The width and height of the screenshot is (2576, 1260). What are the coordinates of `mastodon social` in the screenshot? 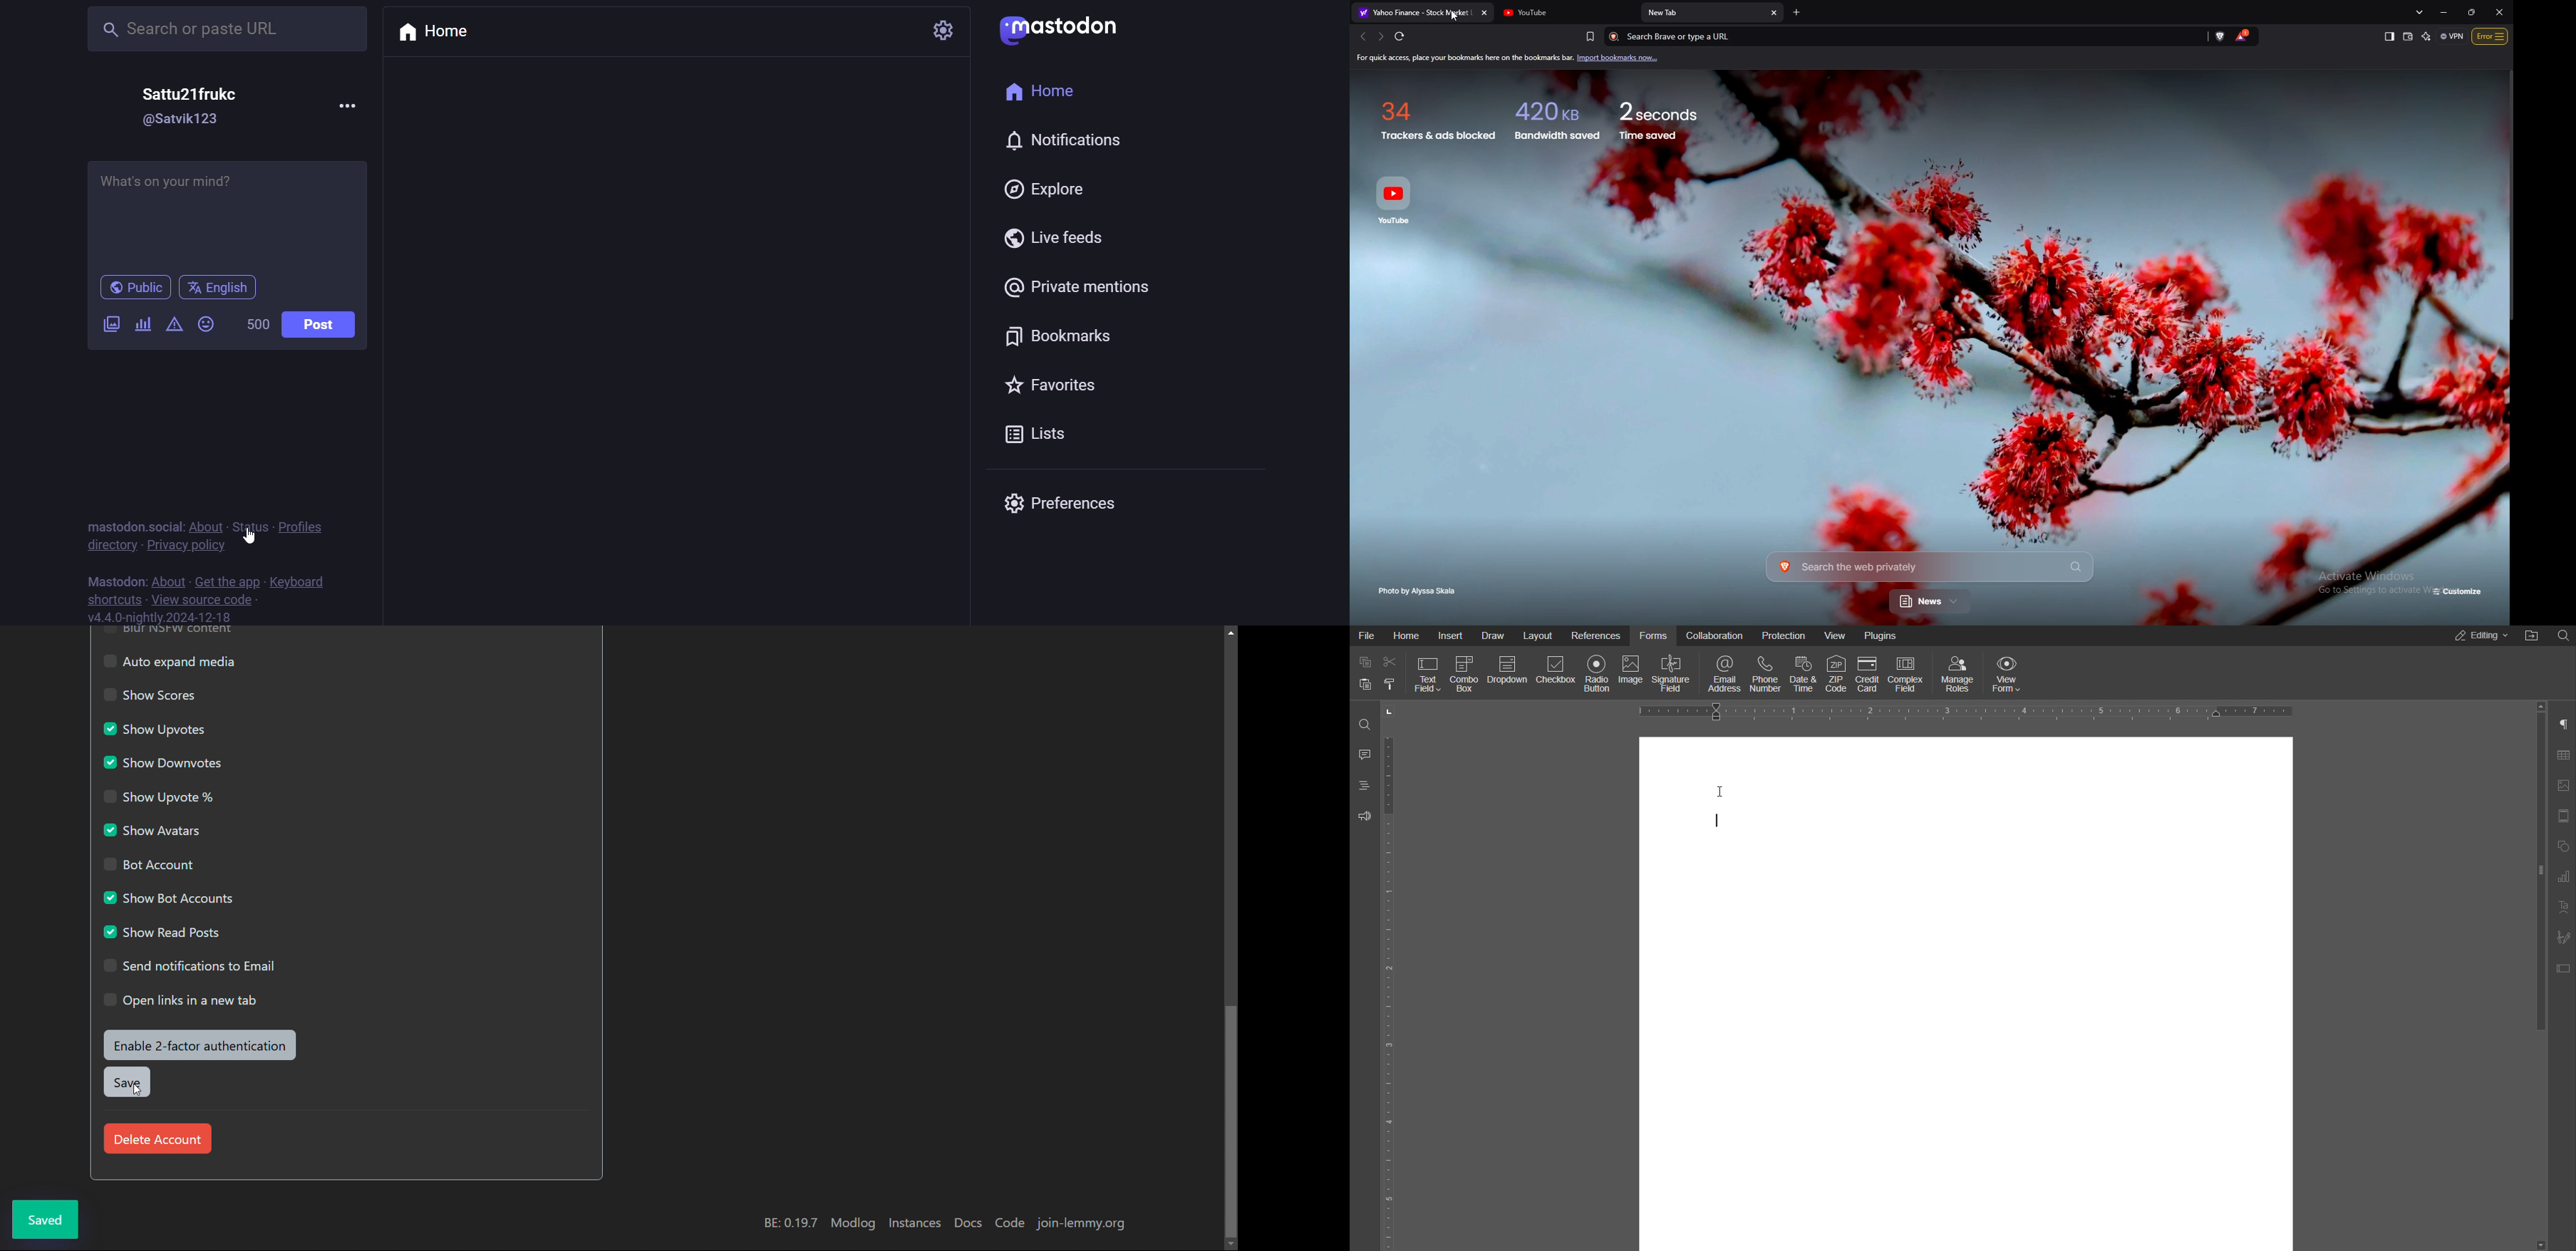 It's located at (137, 526).